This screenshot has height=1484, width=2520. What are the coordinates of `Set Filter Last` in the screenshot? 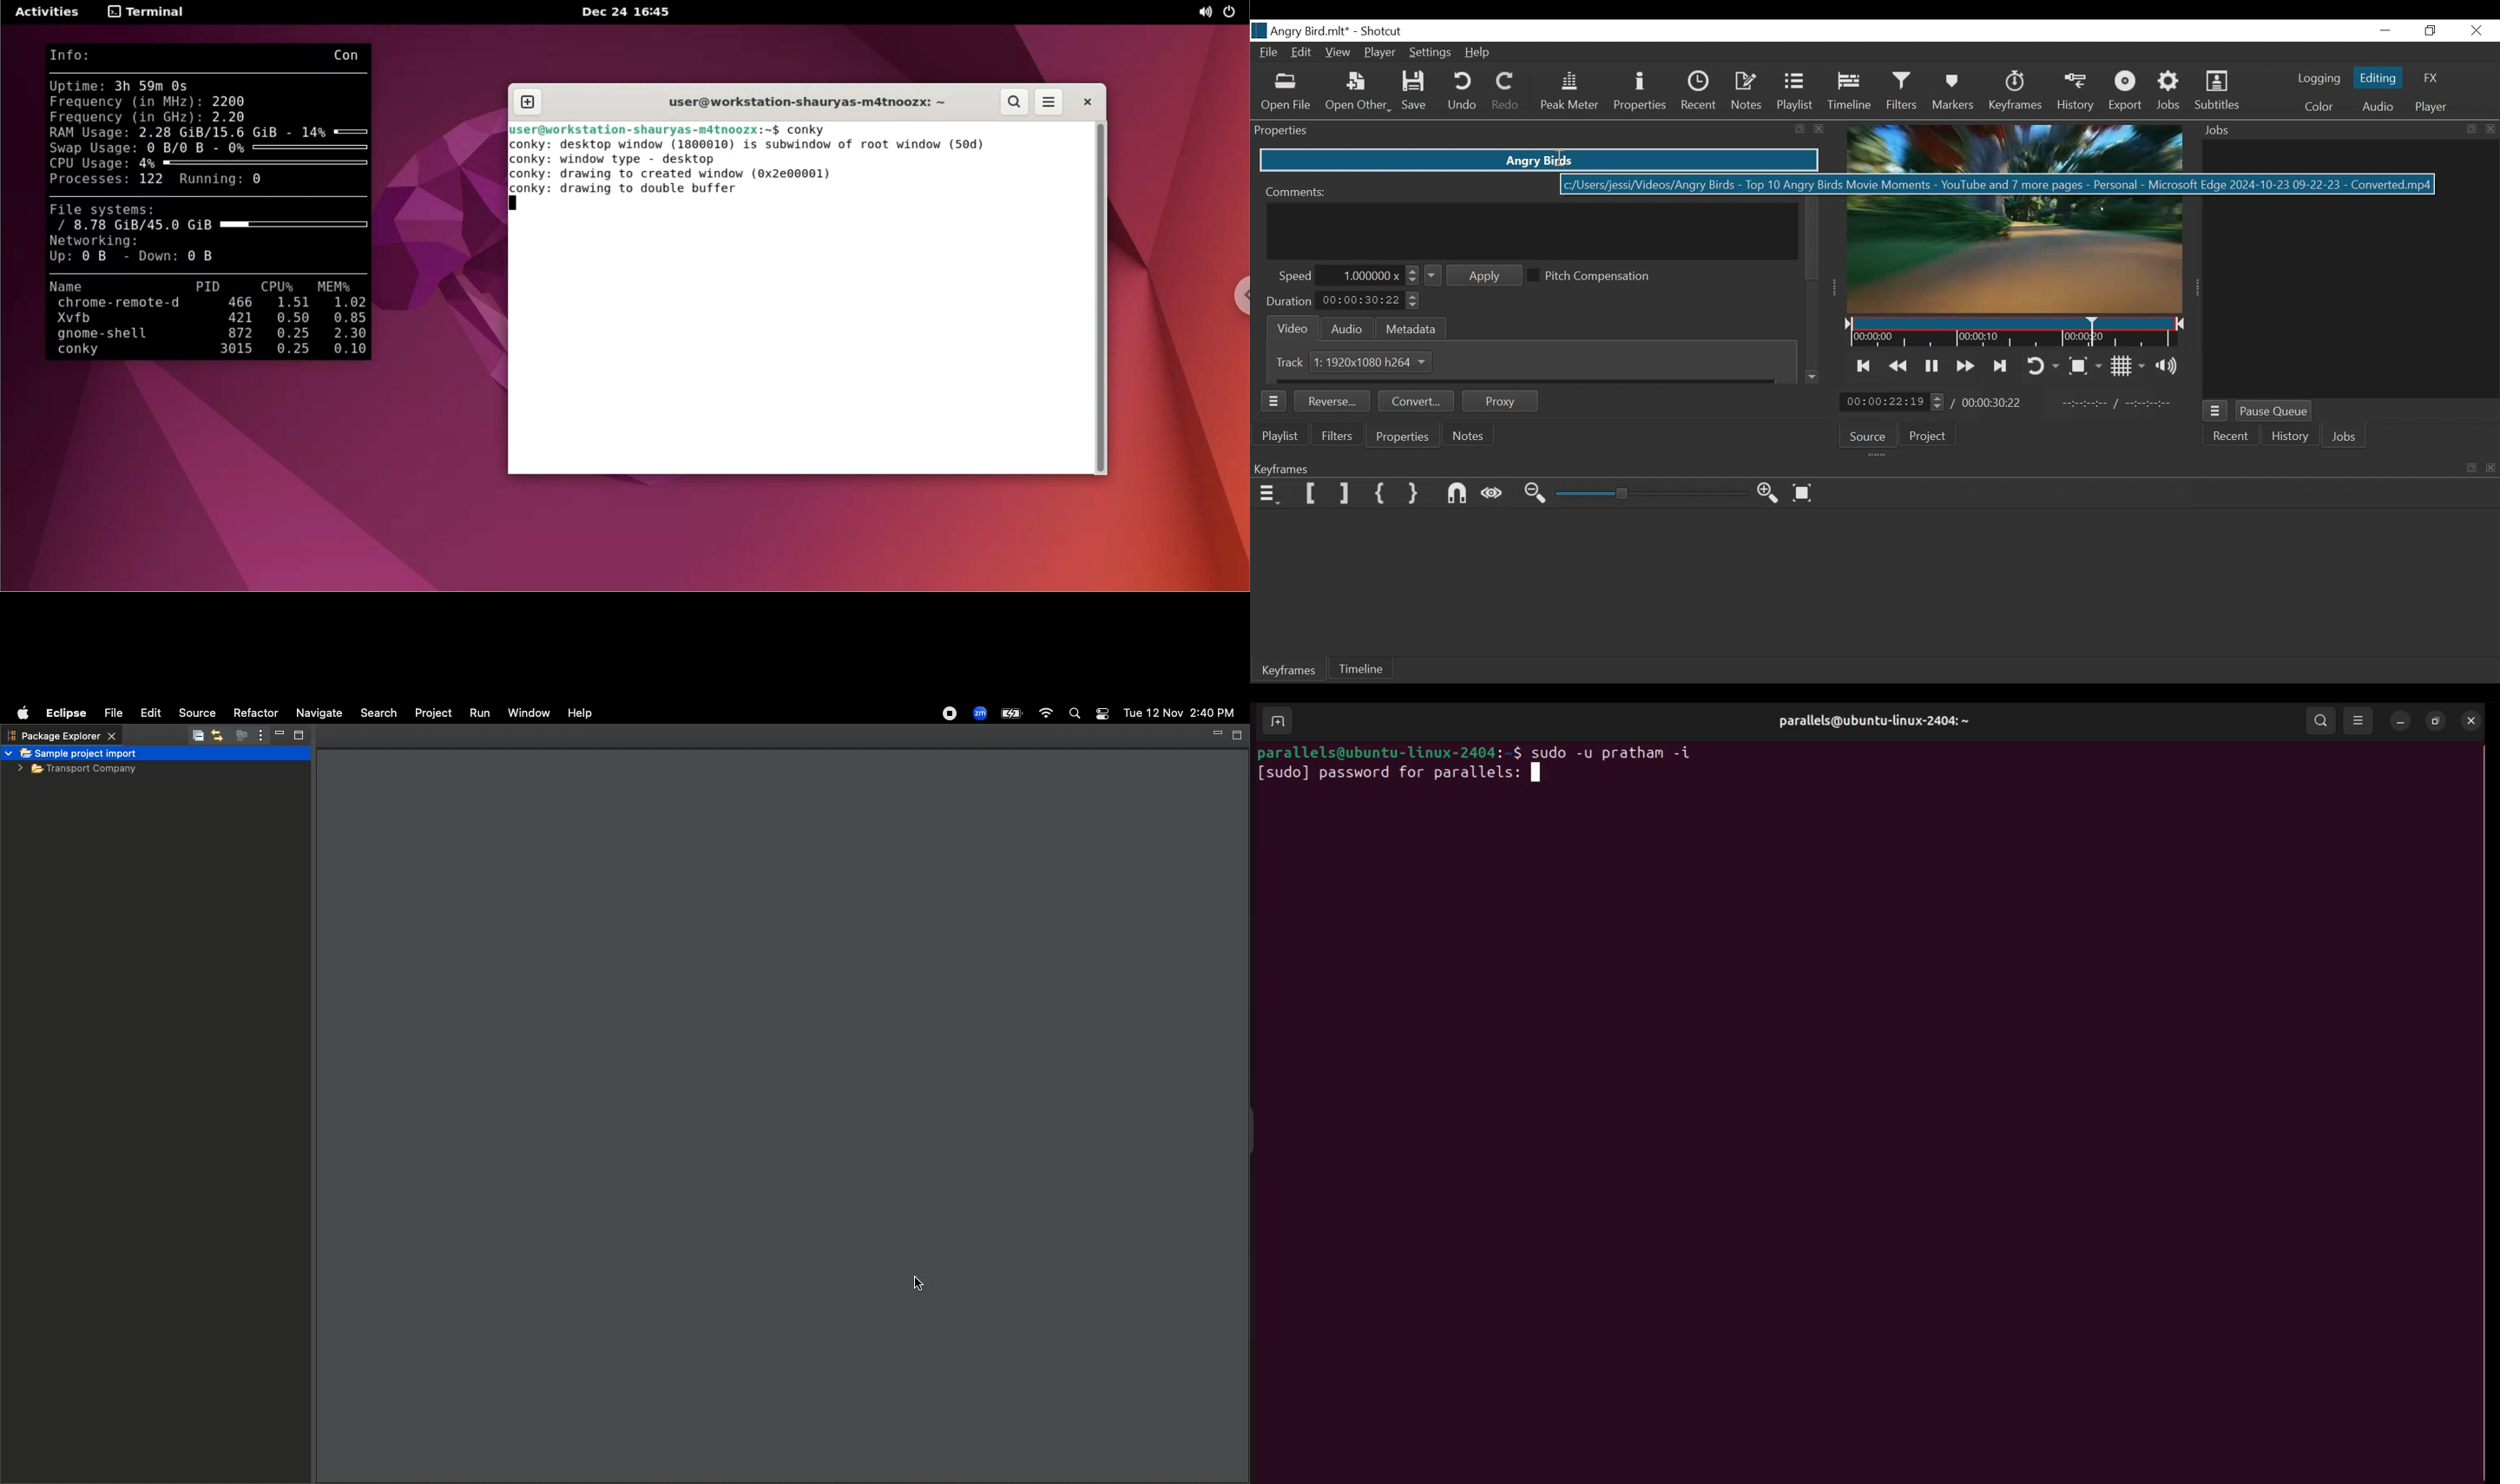 It's located at (1346, 495).